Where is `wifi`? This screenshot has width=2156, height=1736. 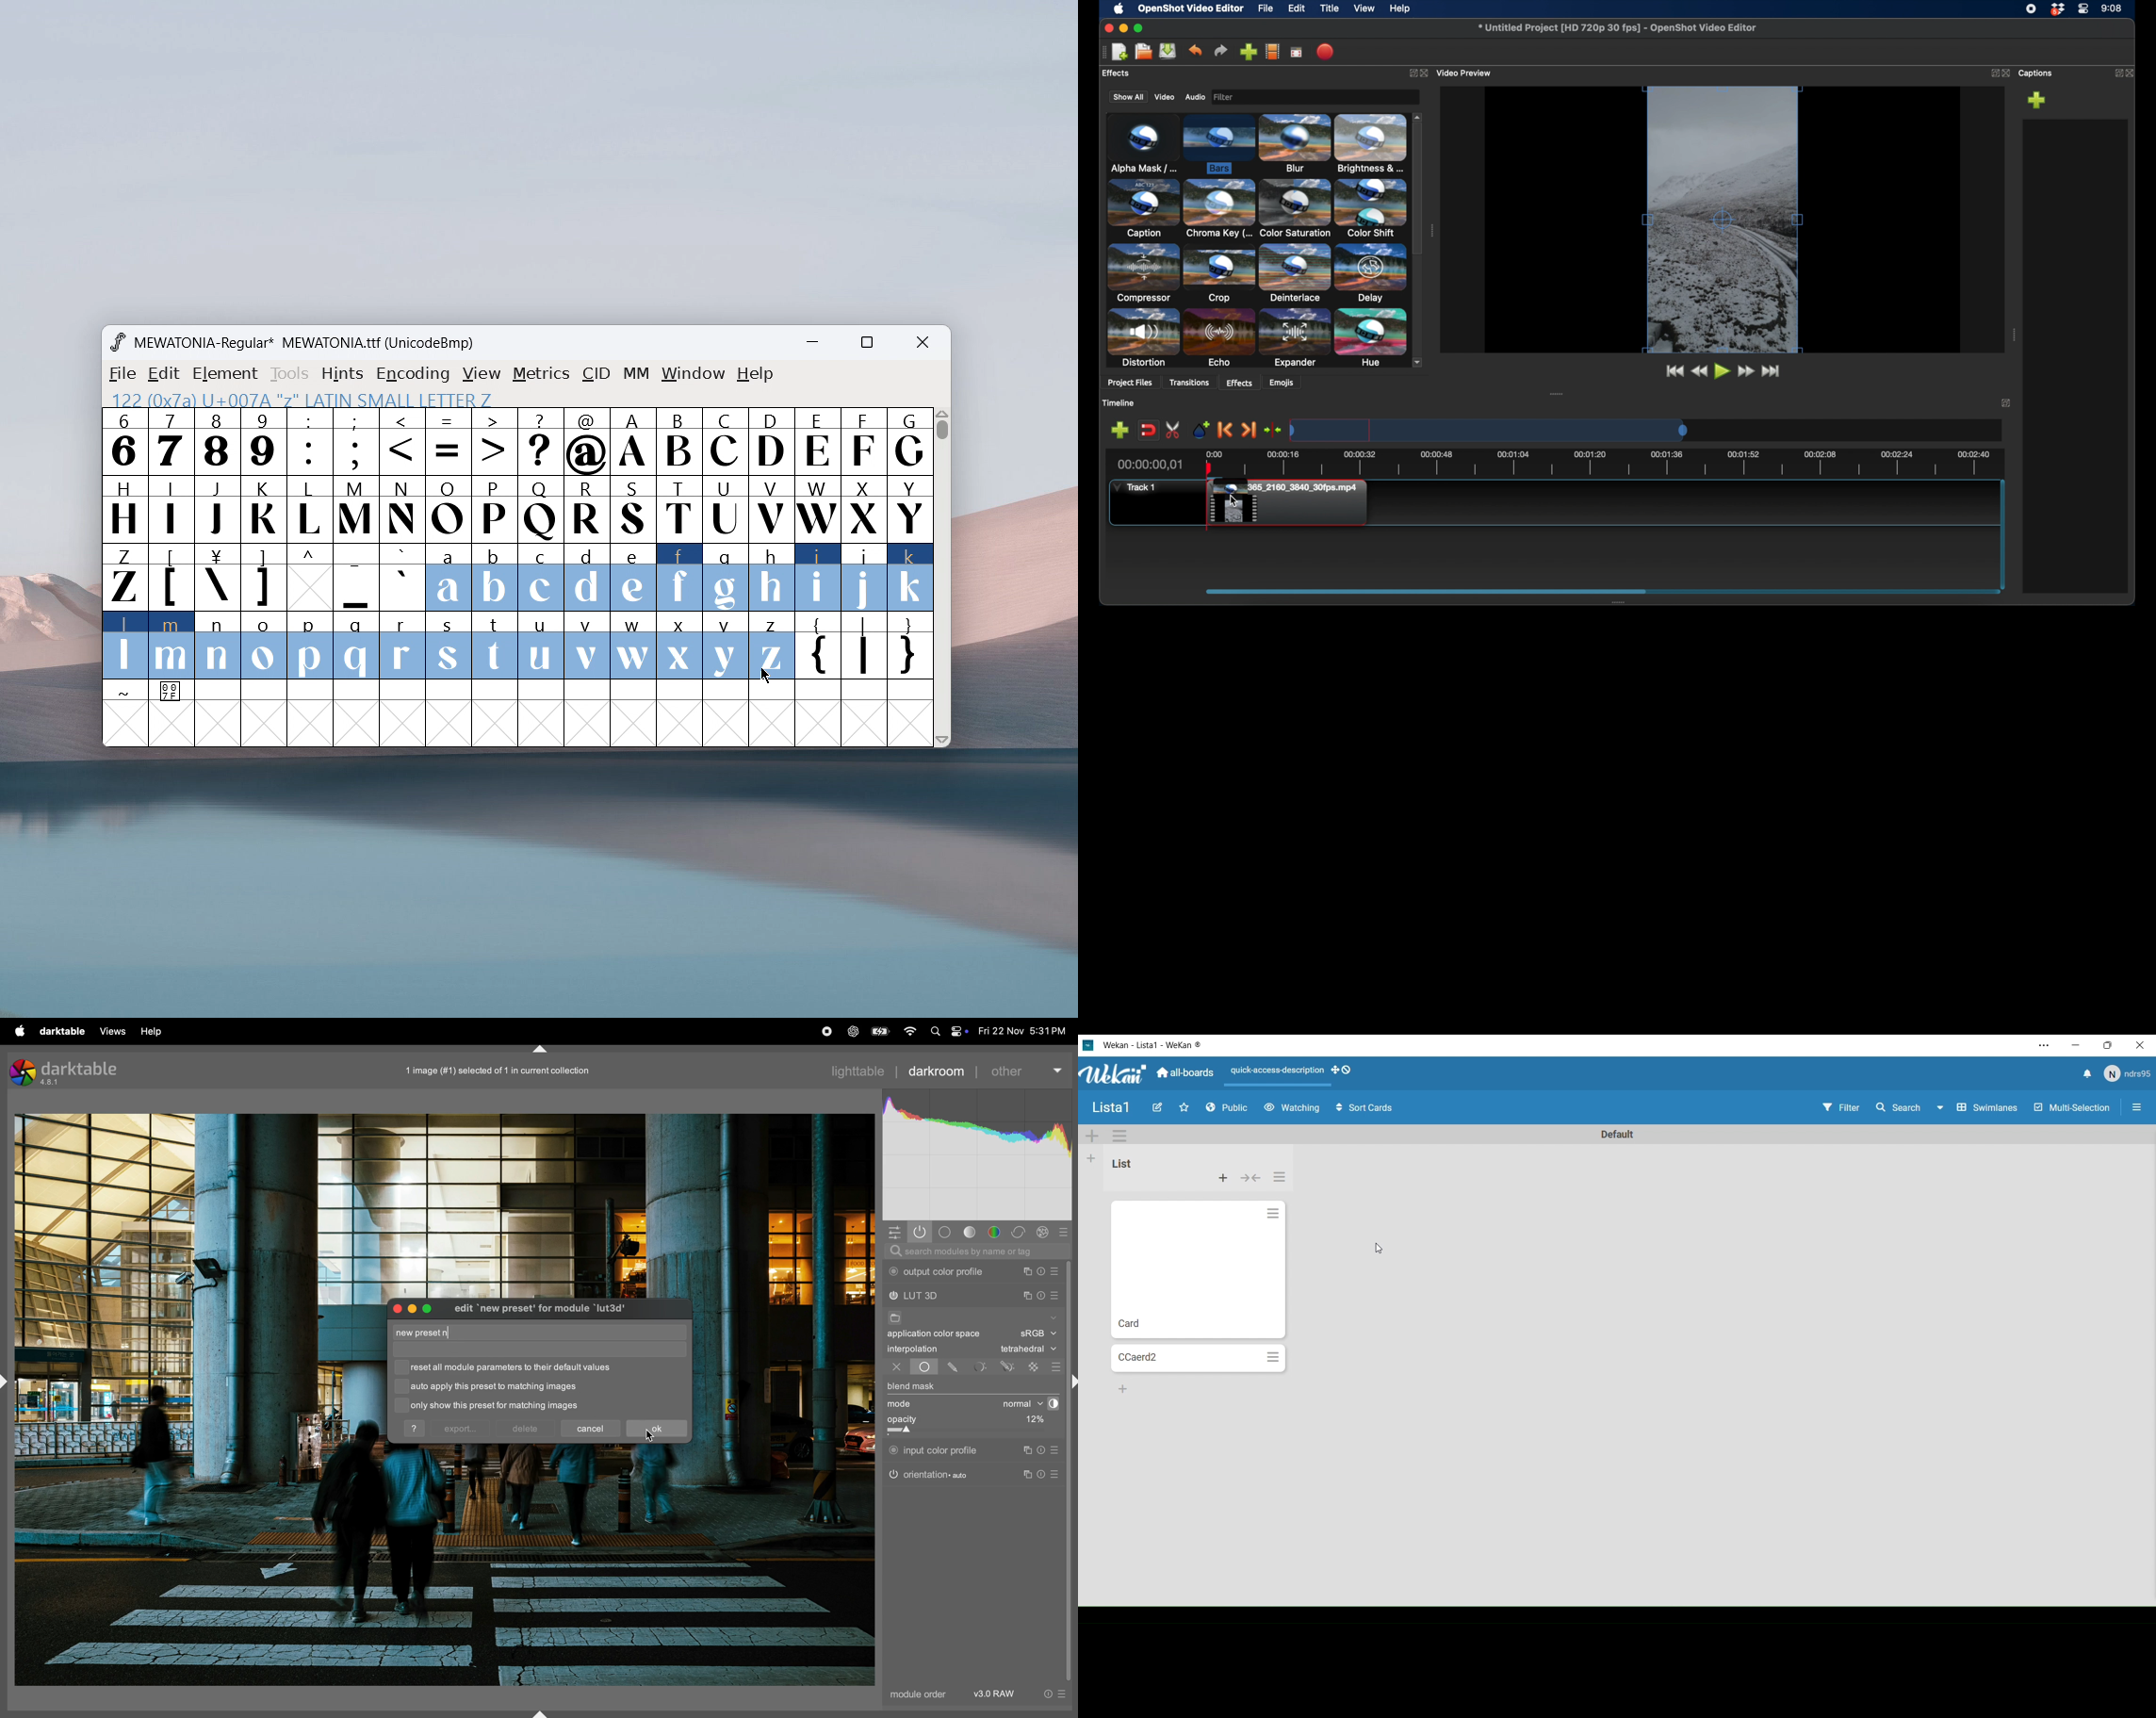 wifi is located at coordinates (909, 1032).